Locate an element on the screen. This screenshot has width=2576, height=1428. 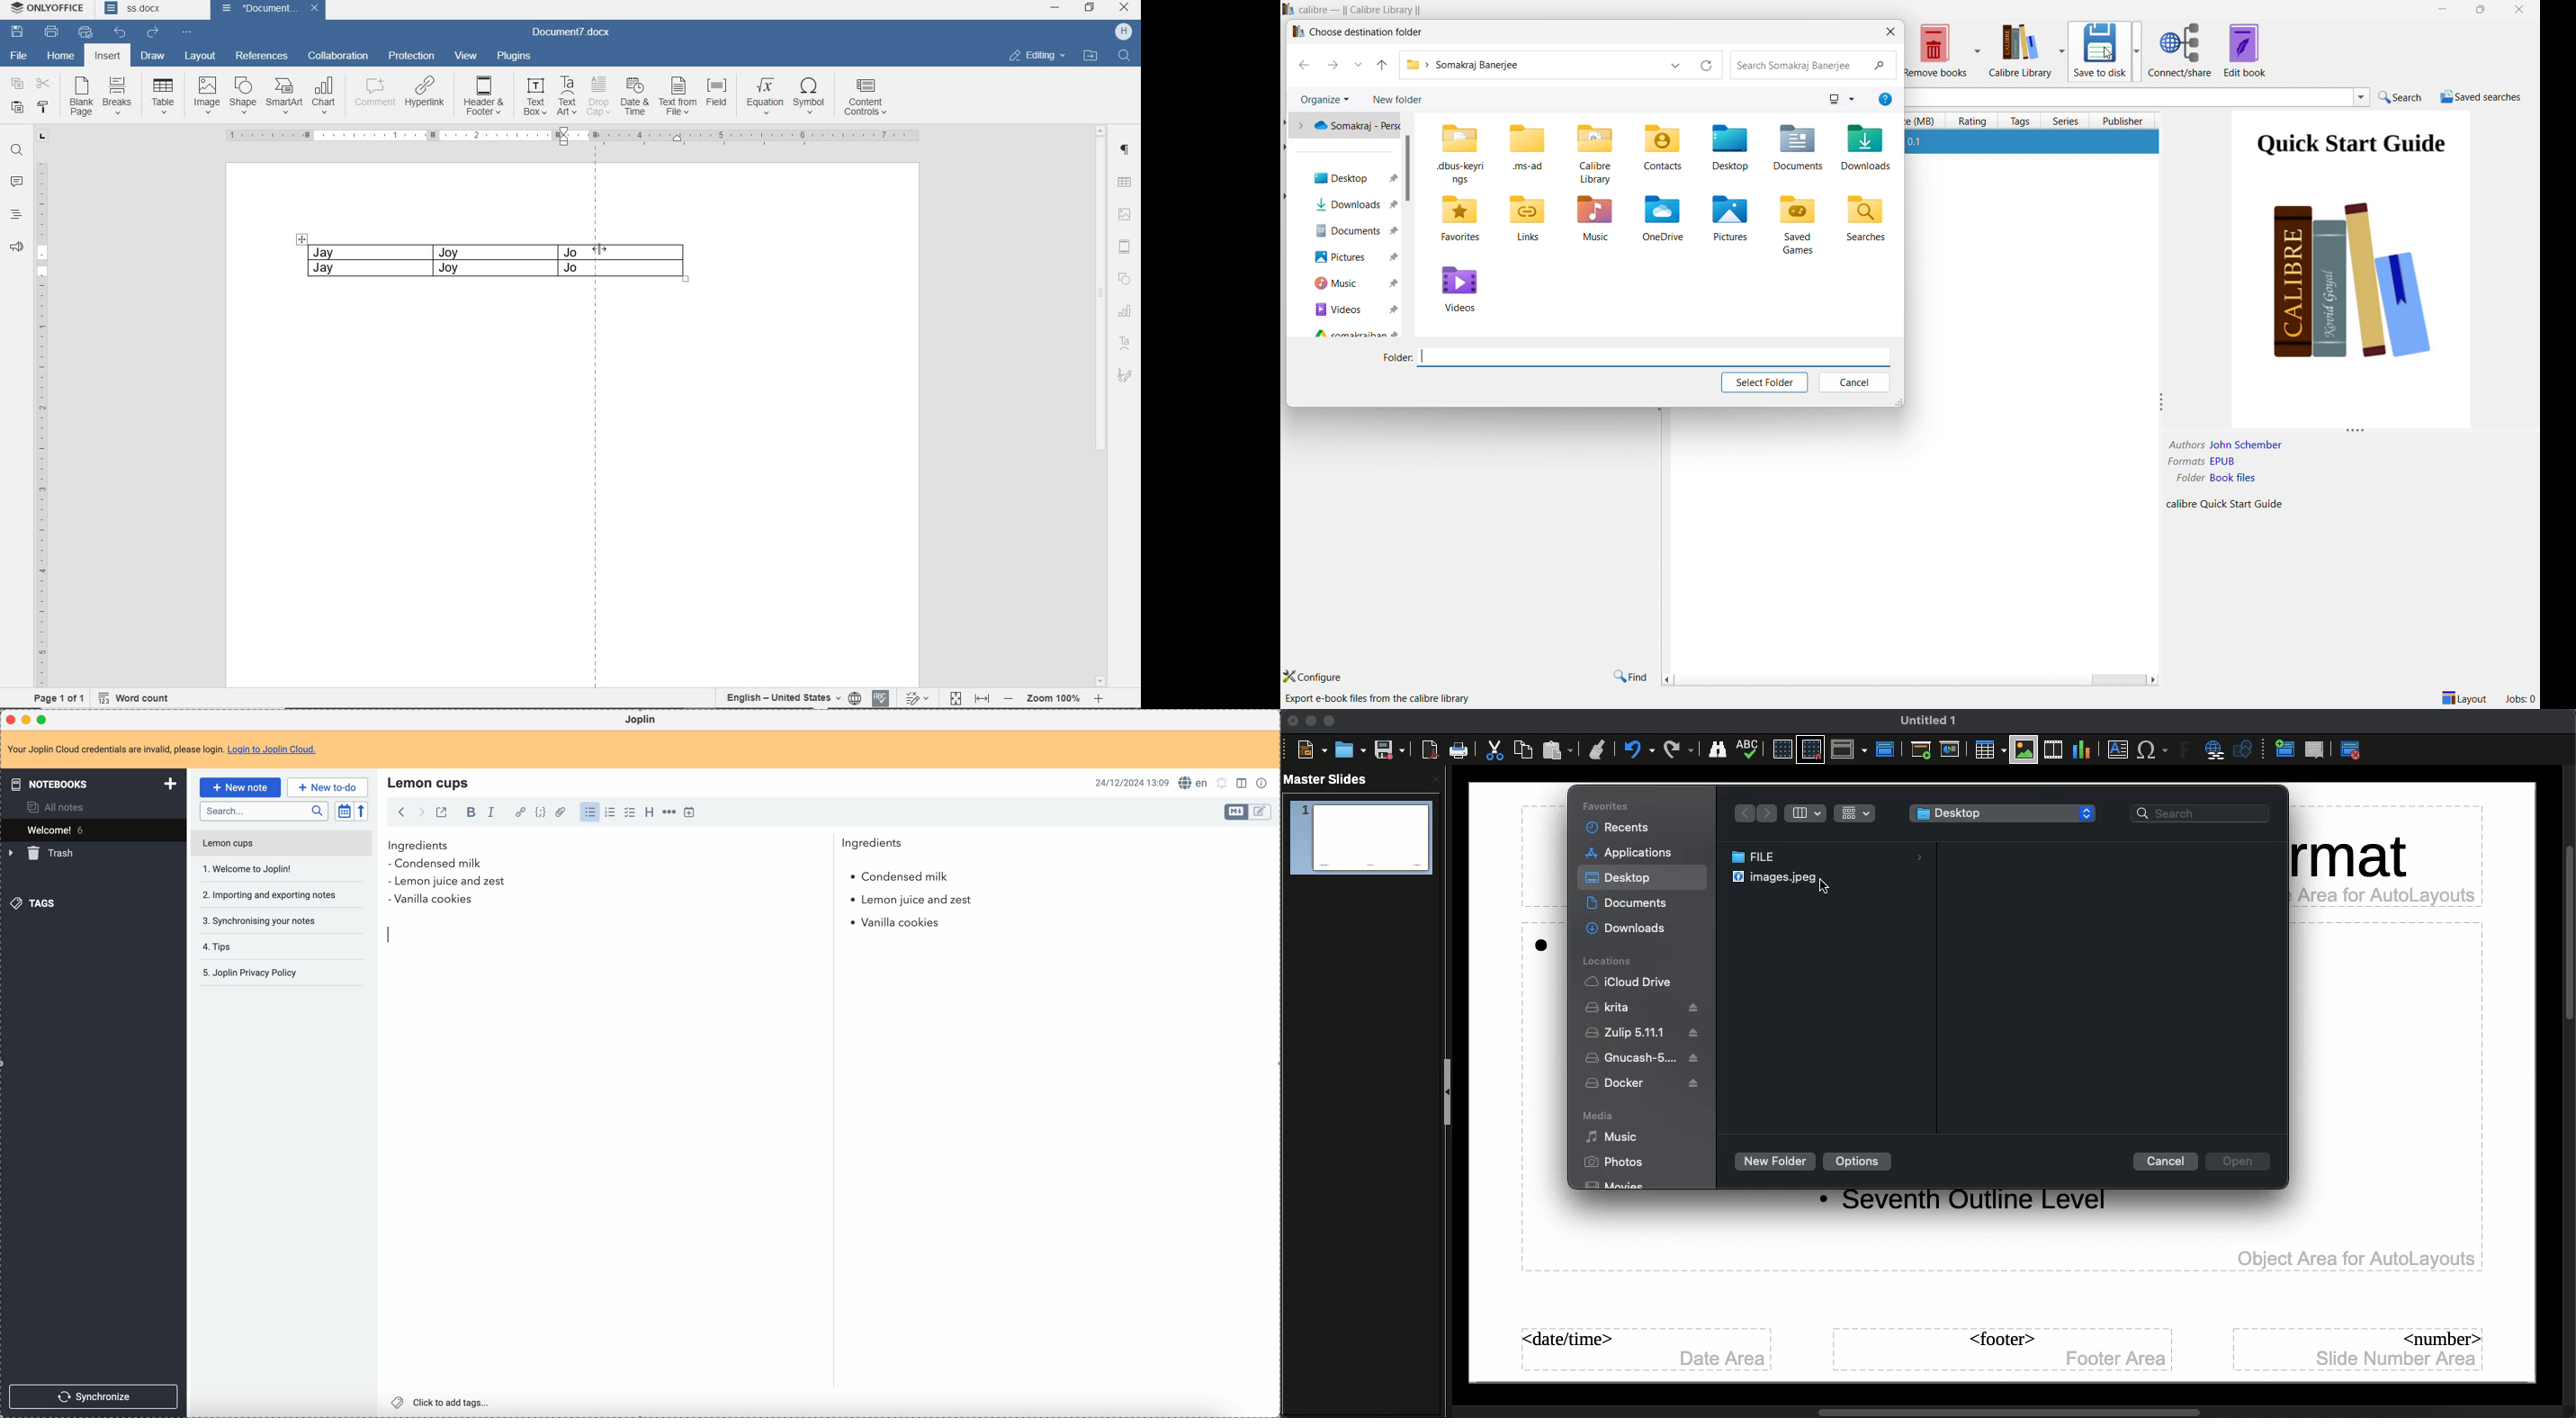
CHART is located at coordinates (1125, 312).